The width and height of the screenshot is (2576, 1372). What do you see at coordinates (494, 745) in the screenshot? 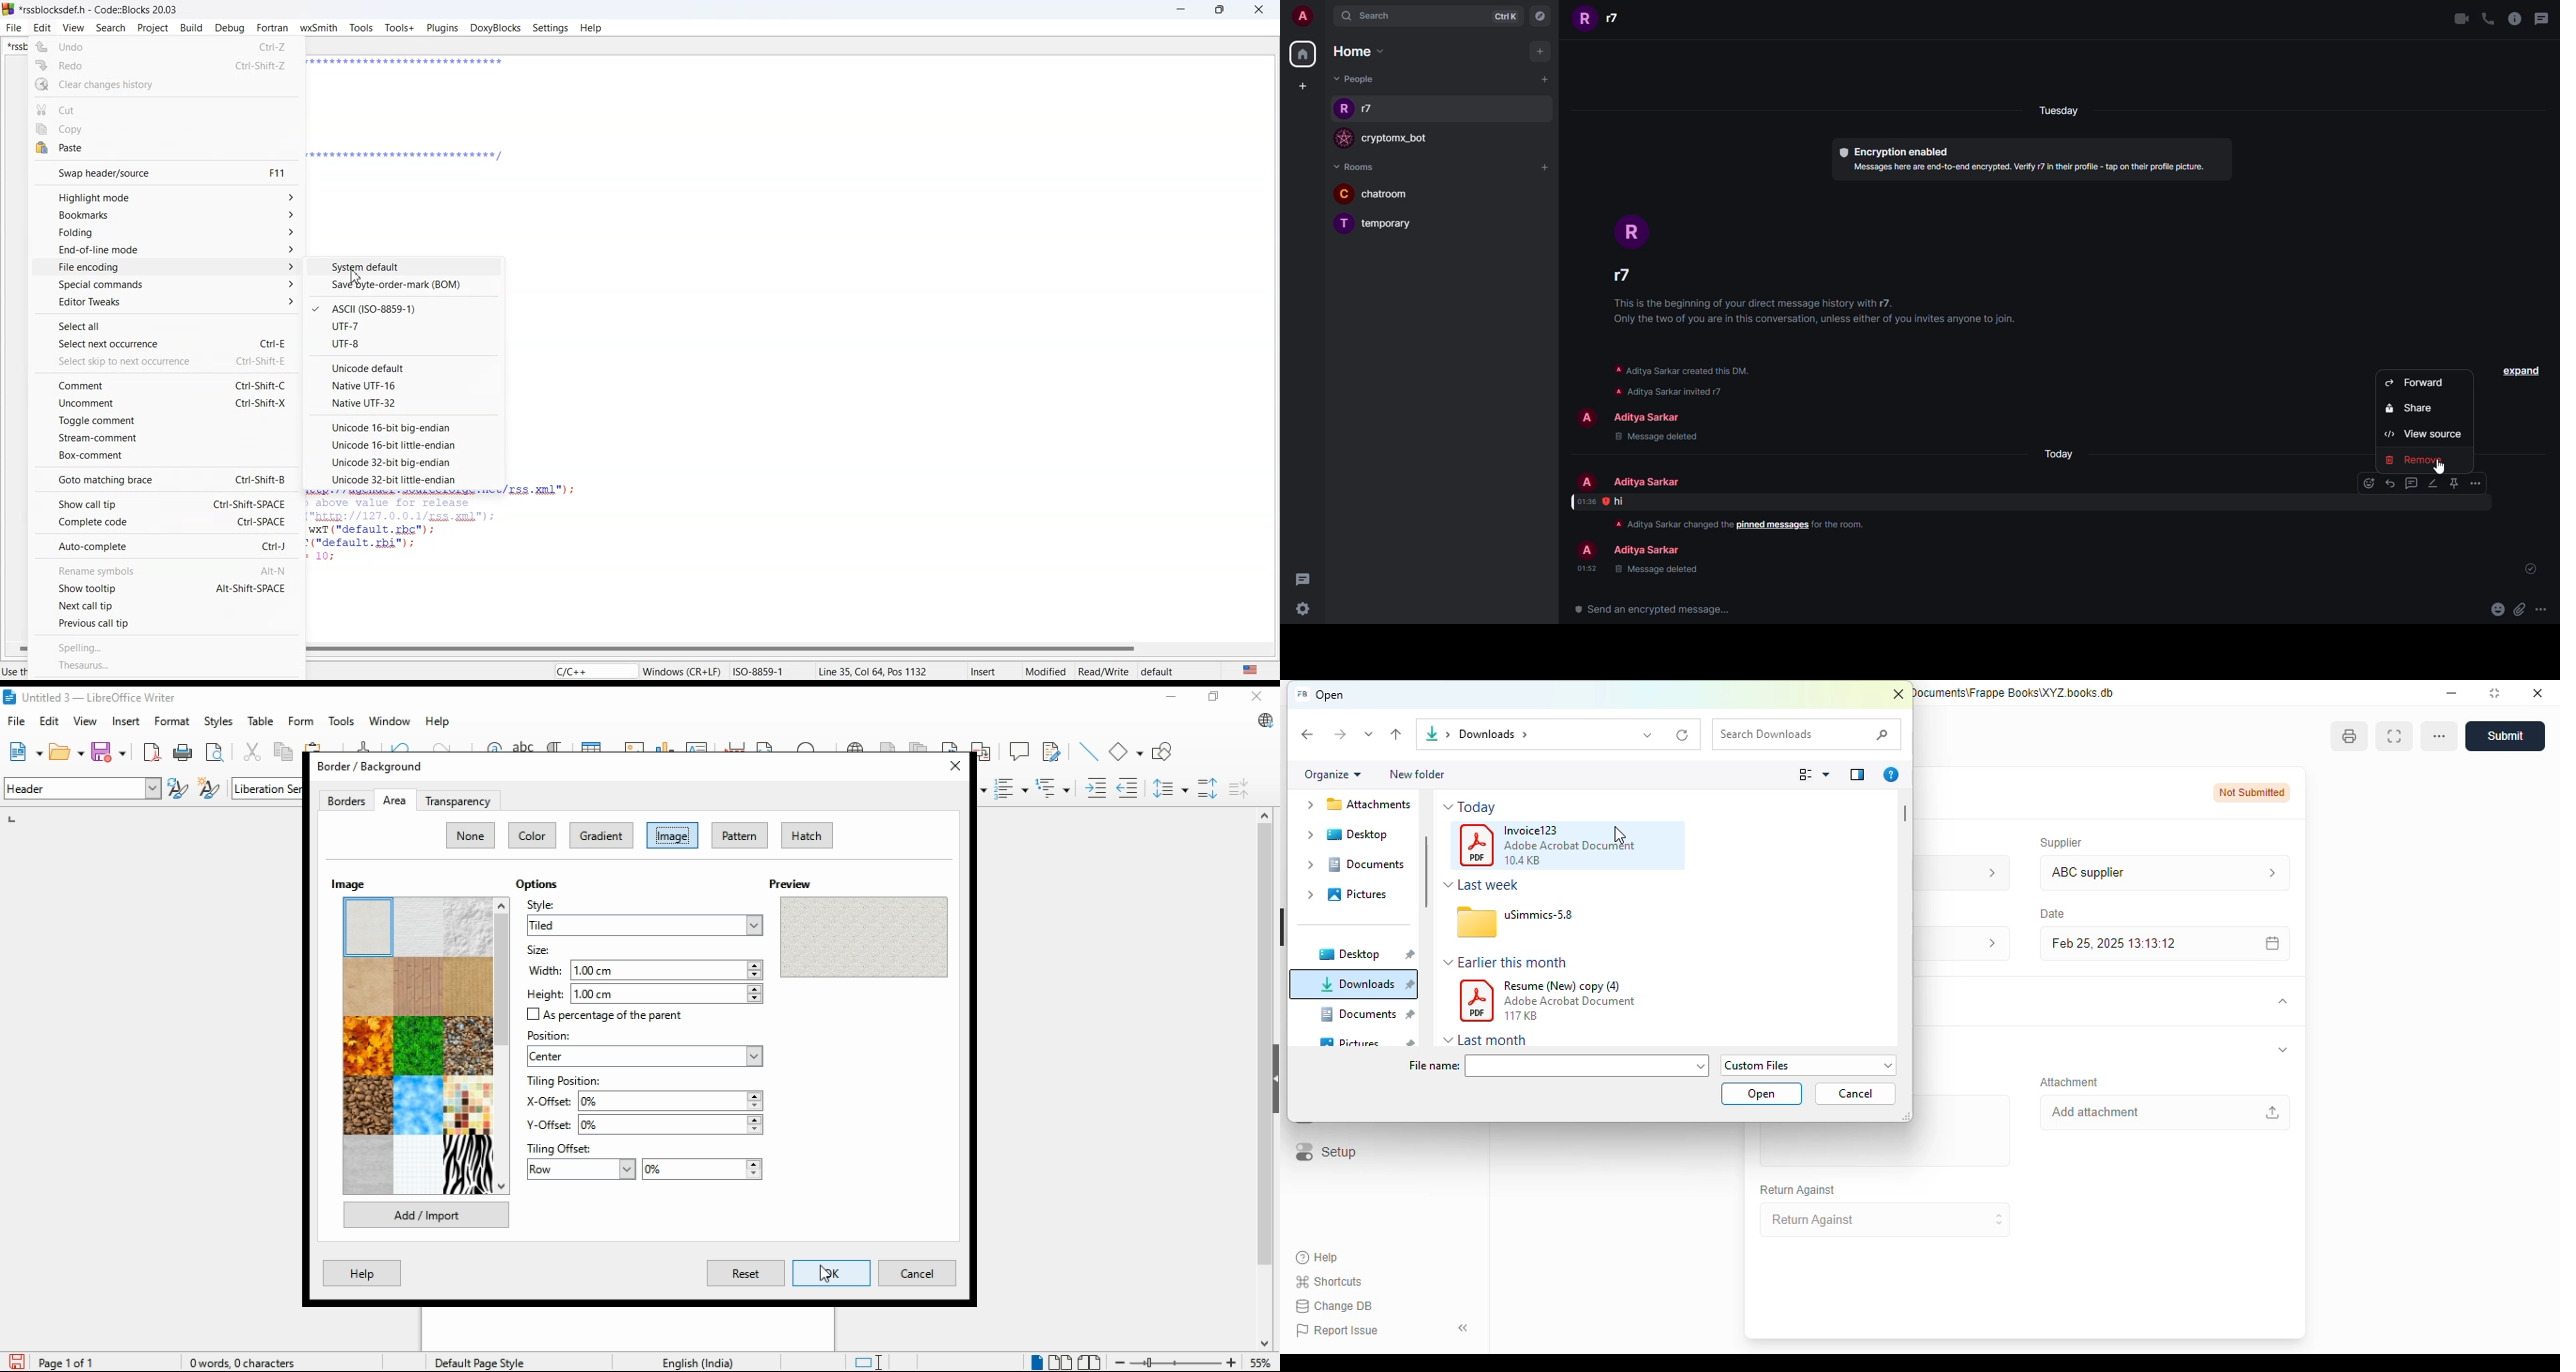
I see `find and replace` at bounding box center [494, 745].